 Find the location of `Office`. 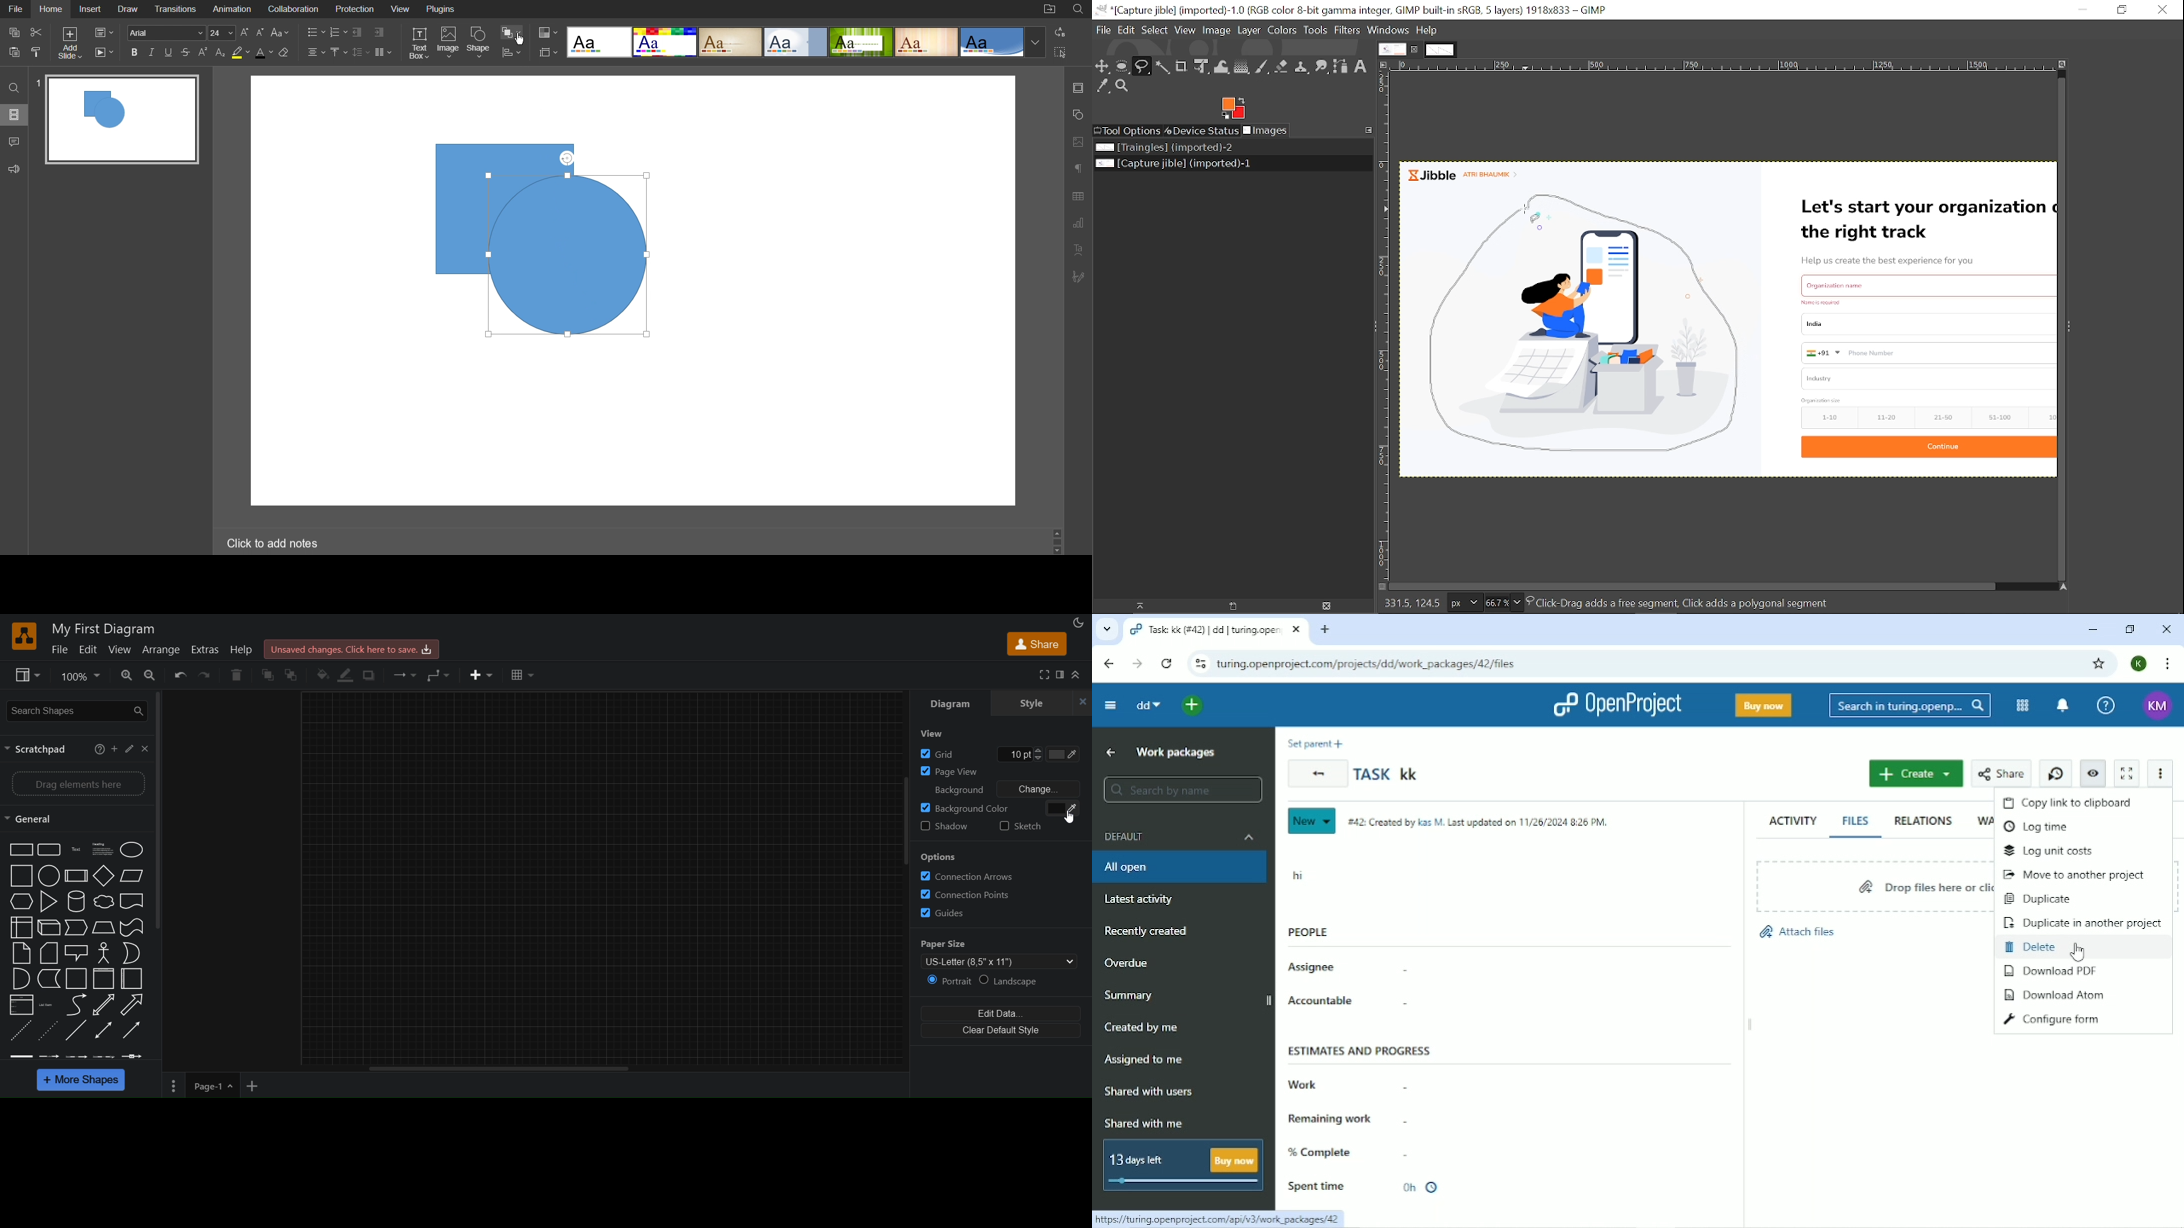

Office is located at coordinates (993, 42).